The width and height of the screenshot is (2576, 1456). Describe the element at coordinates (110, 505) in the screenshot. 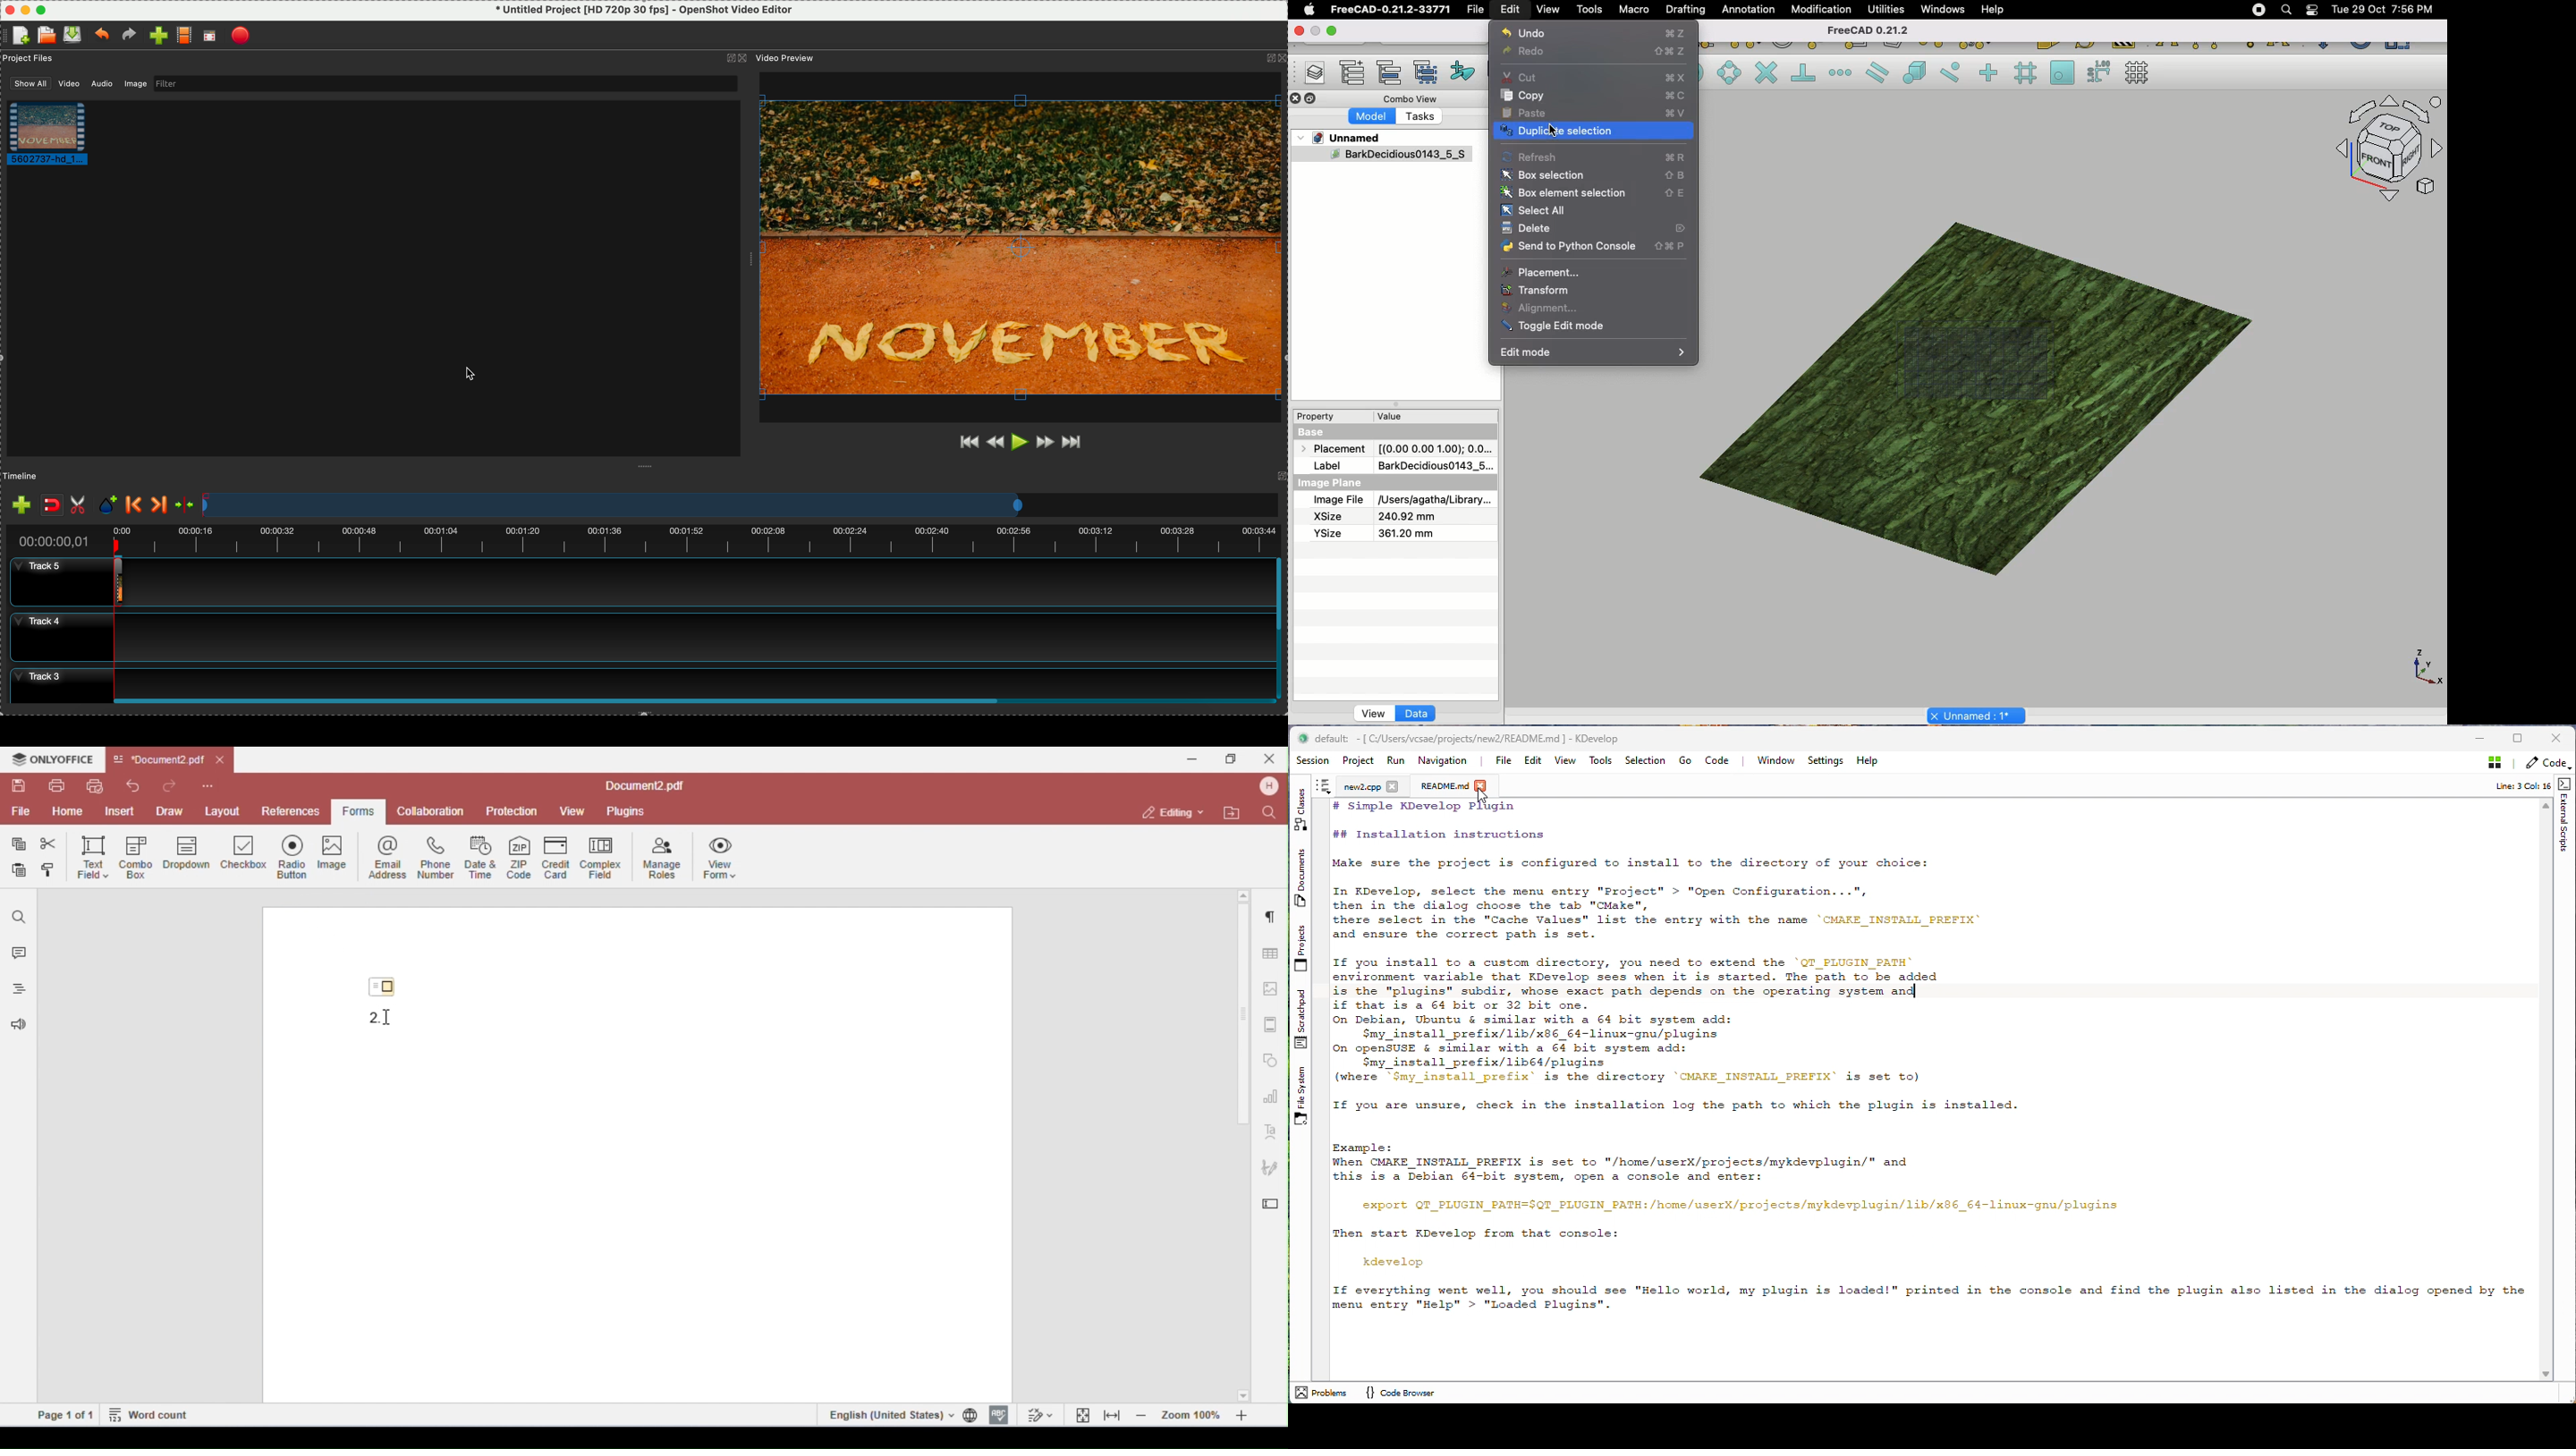

I see `add mark` at that location.